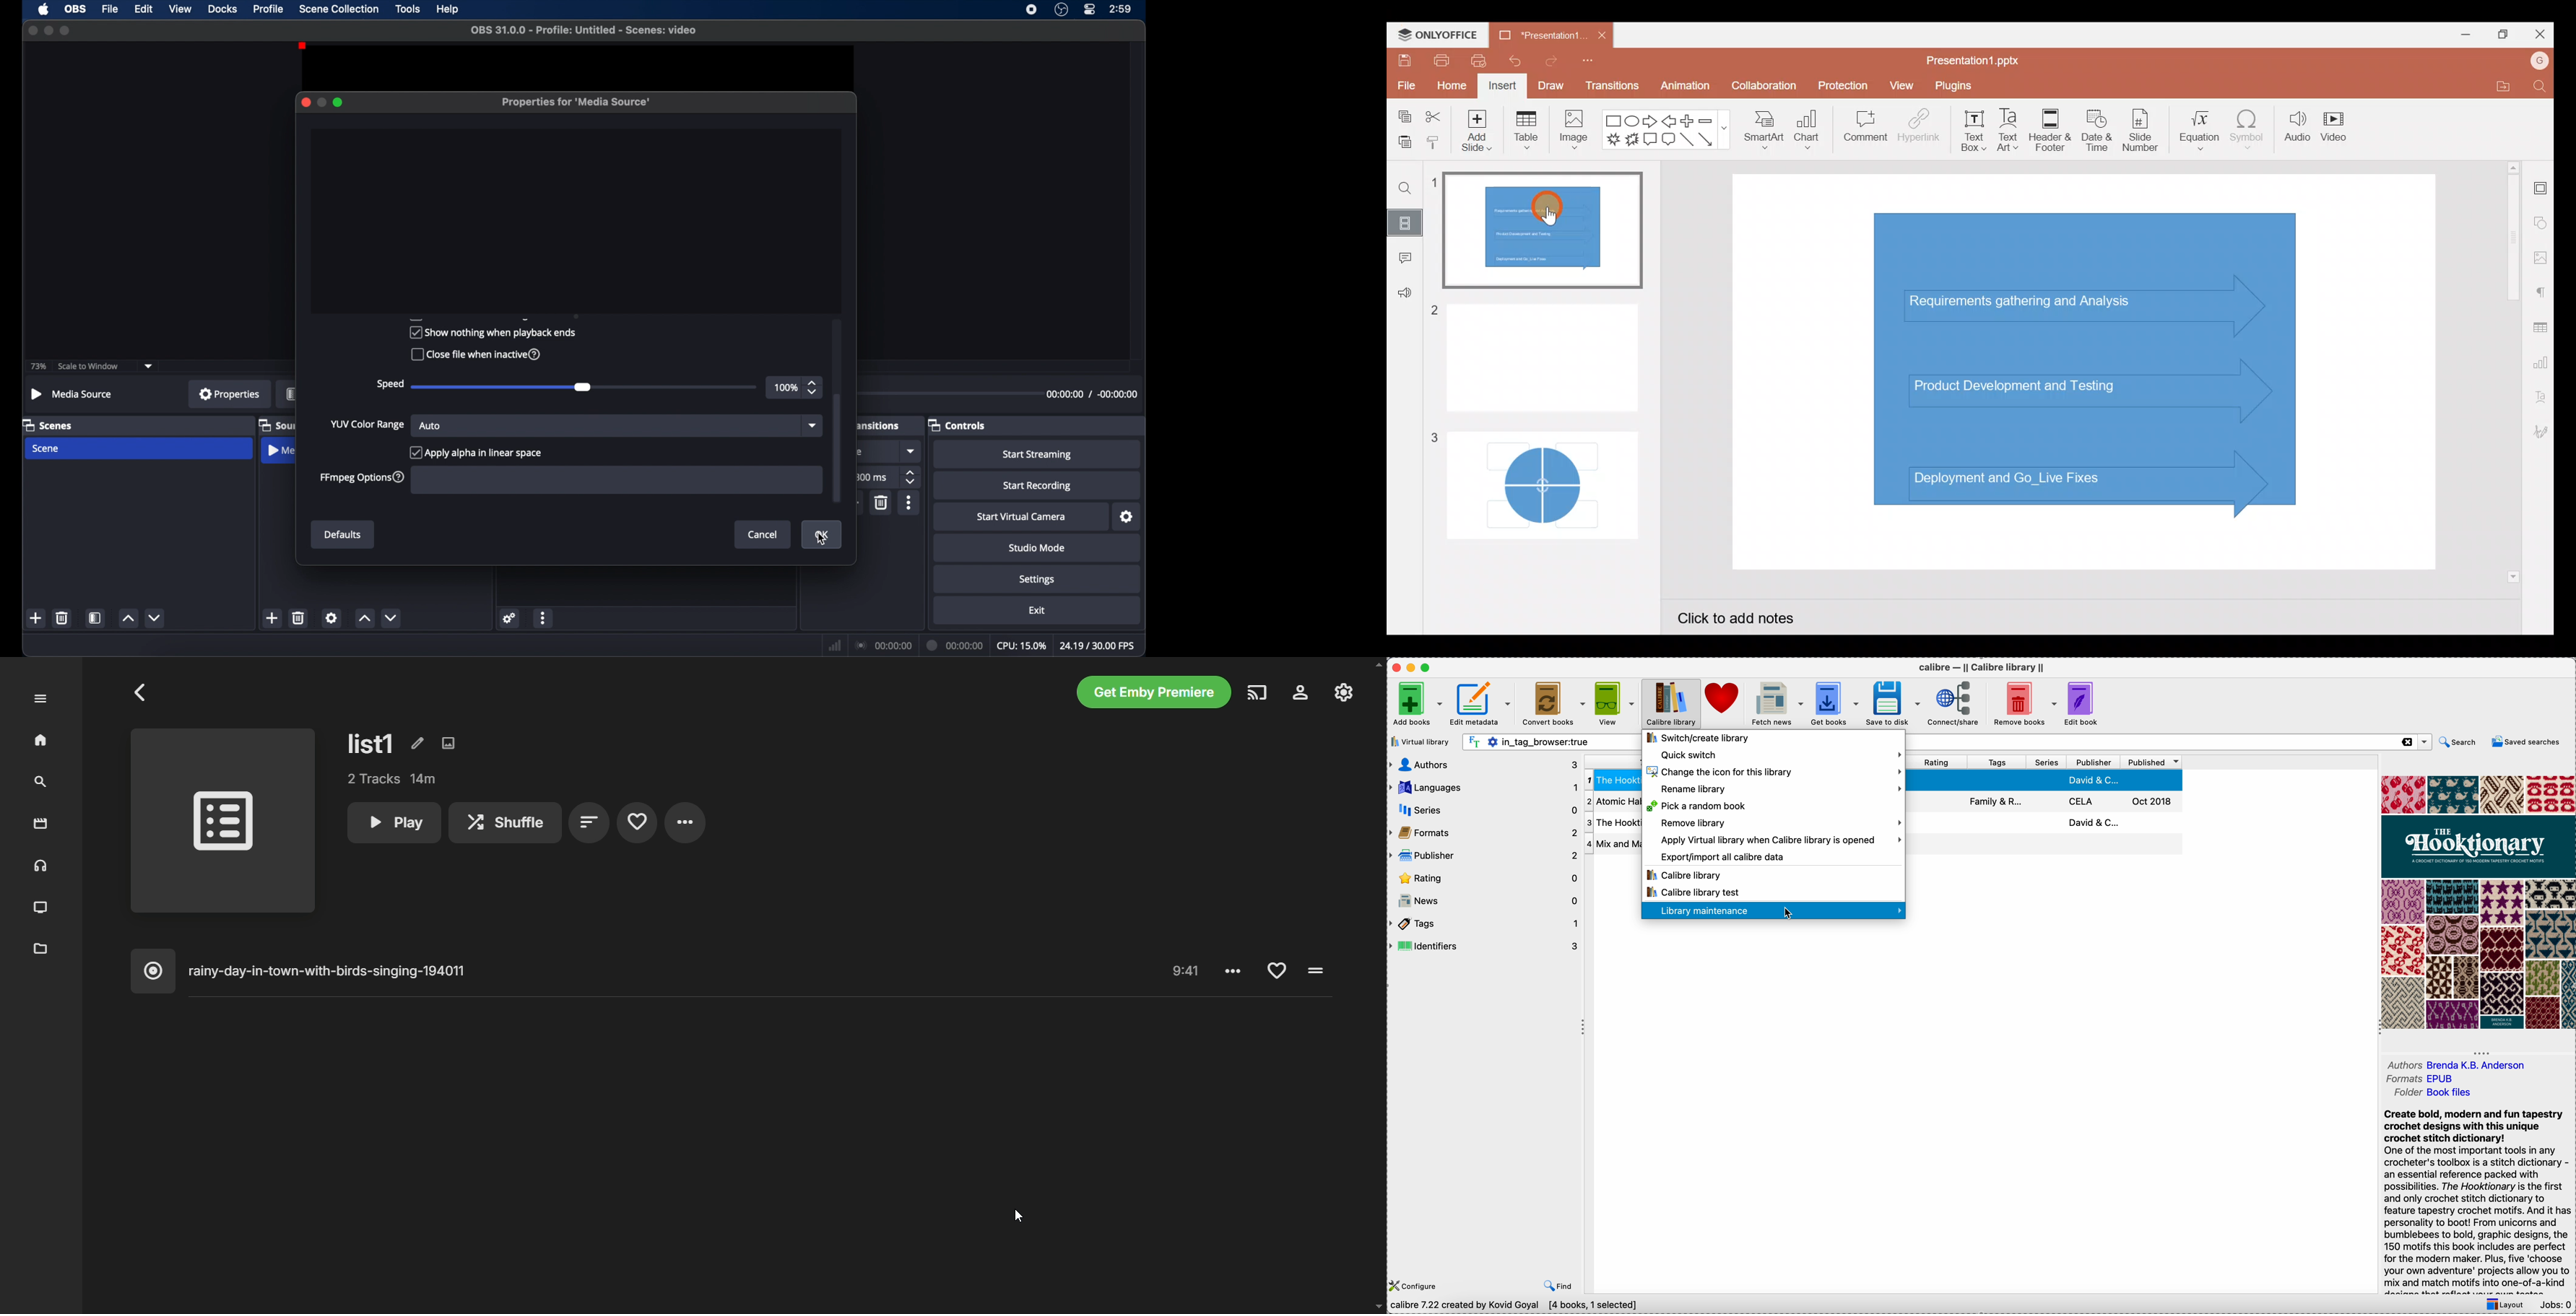 The height and width of the screenshot is (1316, 2576). What do you see at coordinates (2456, 1064) in the screenshot?
I see `authors` at bounding box center [2456, 1064].